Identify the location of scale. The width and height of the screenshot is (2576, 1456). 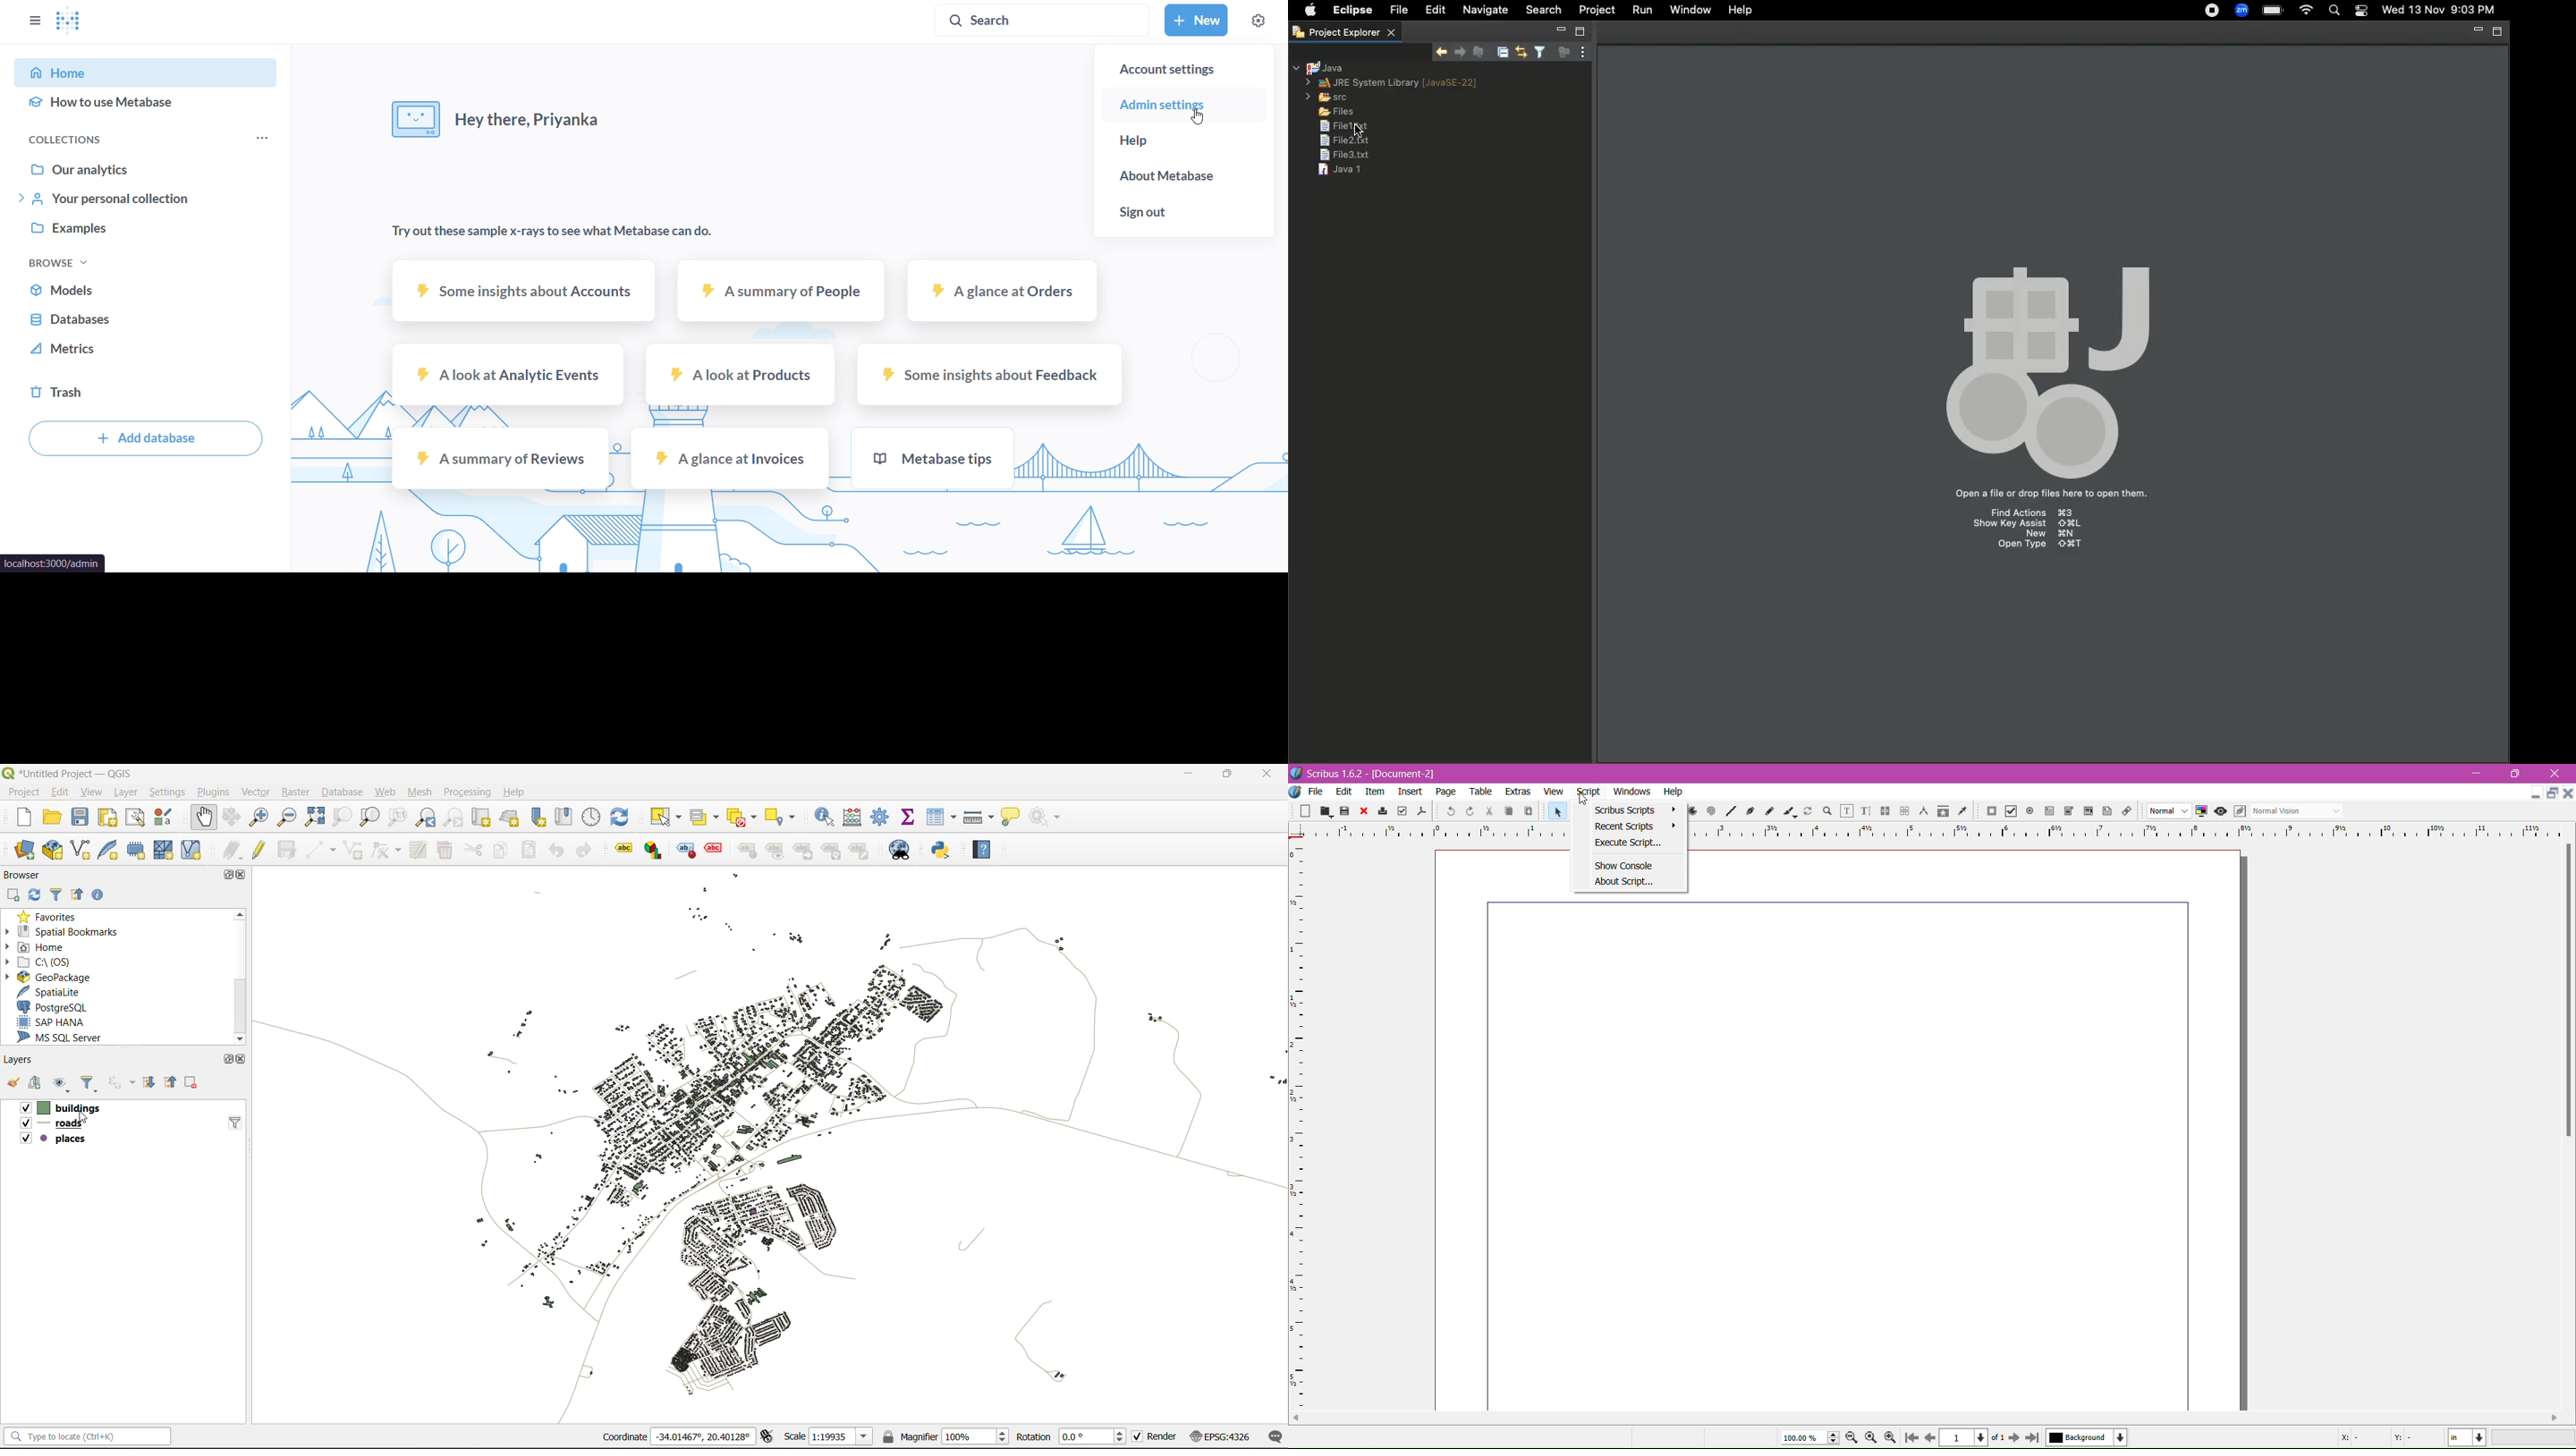
(829, 1437).